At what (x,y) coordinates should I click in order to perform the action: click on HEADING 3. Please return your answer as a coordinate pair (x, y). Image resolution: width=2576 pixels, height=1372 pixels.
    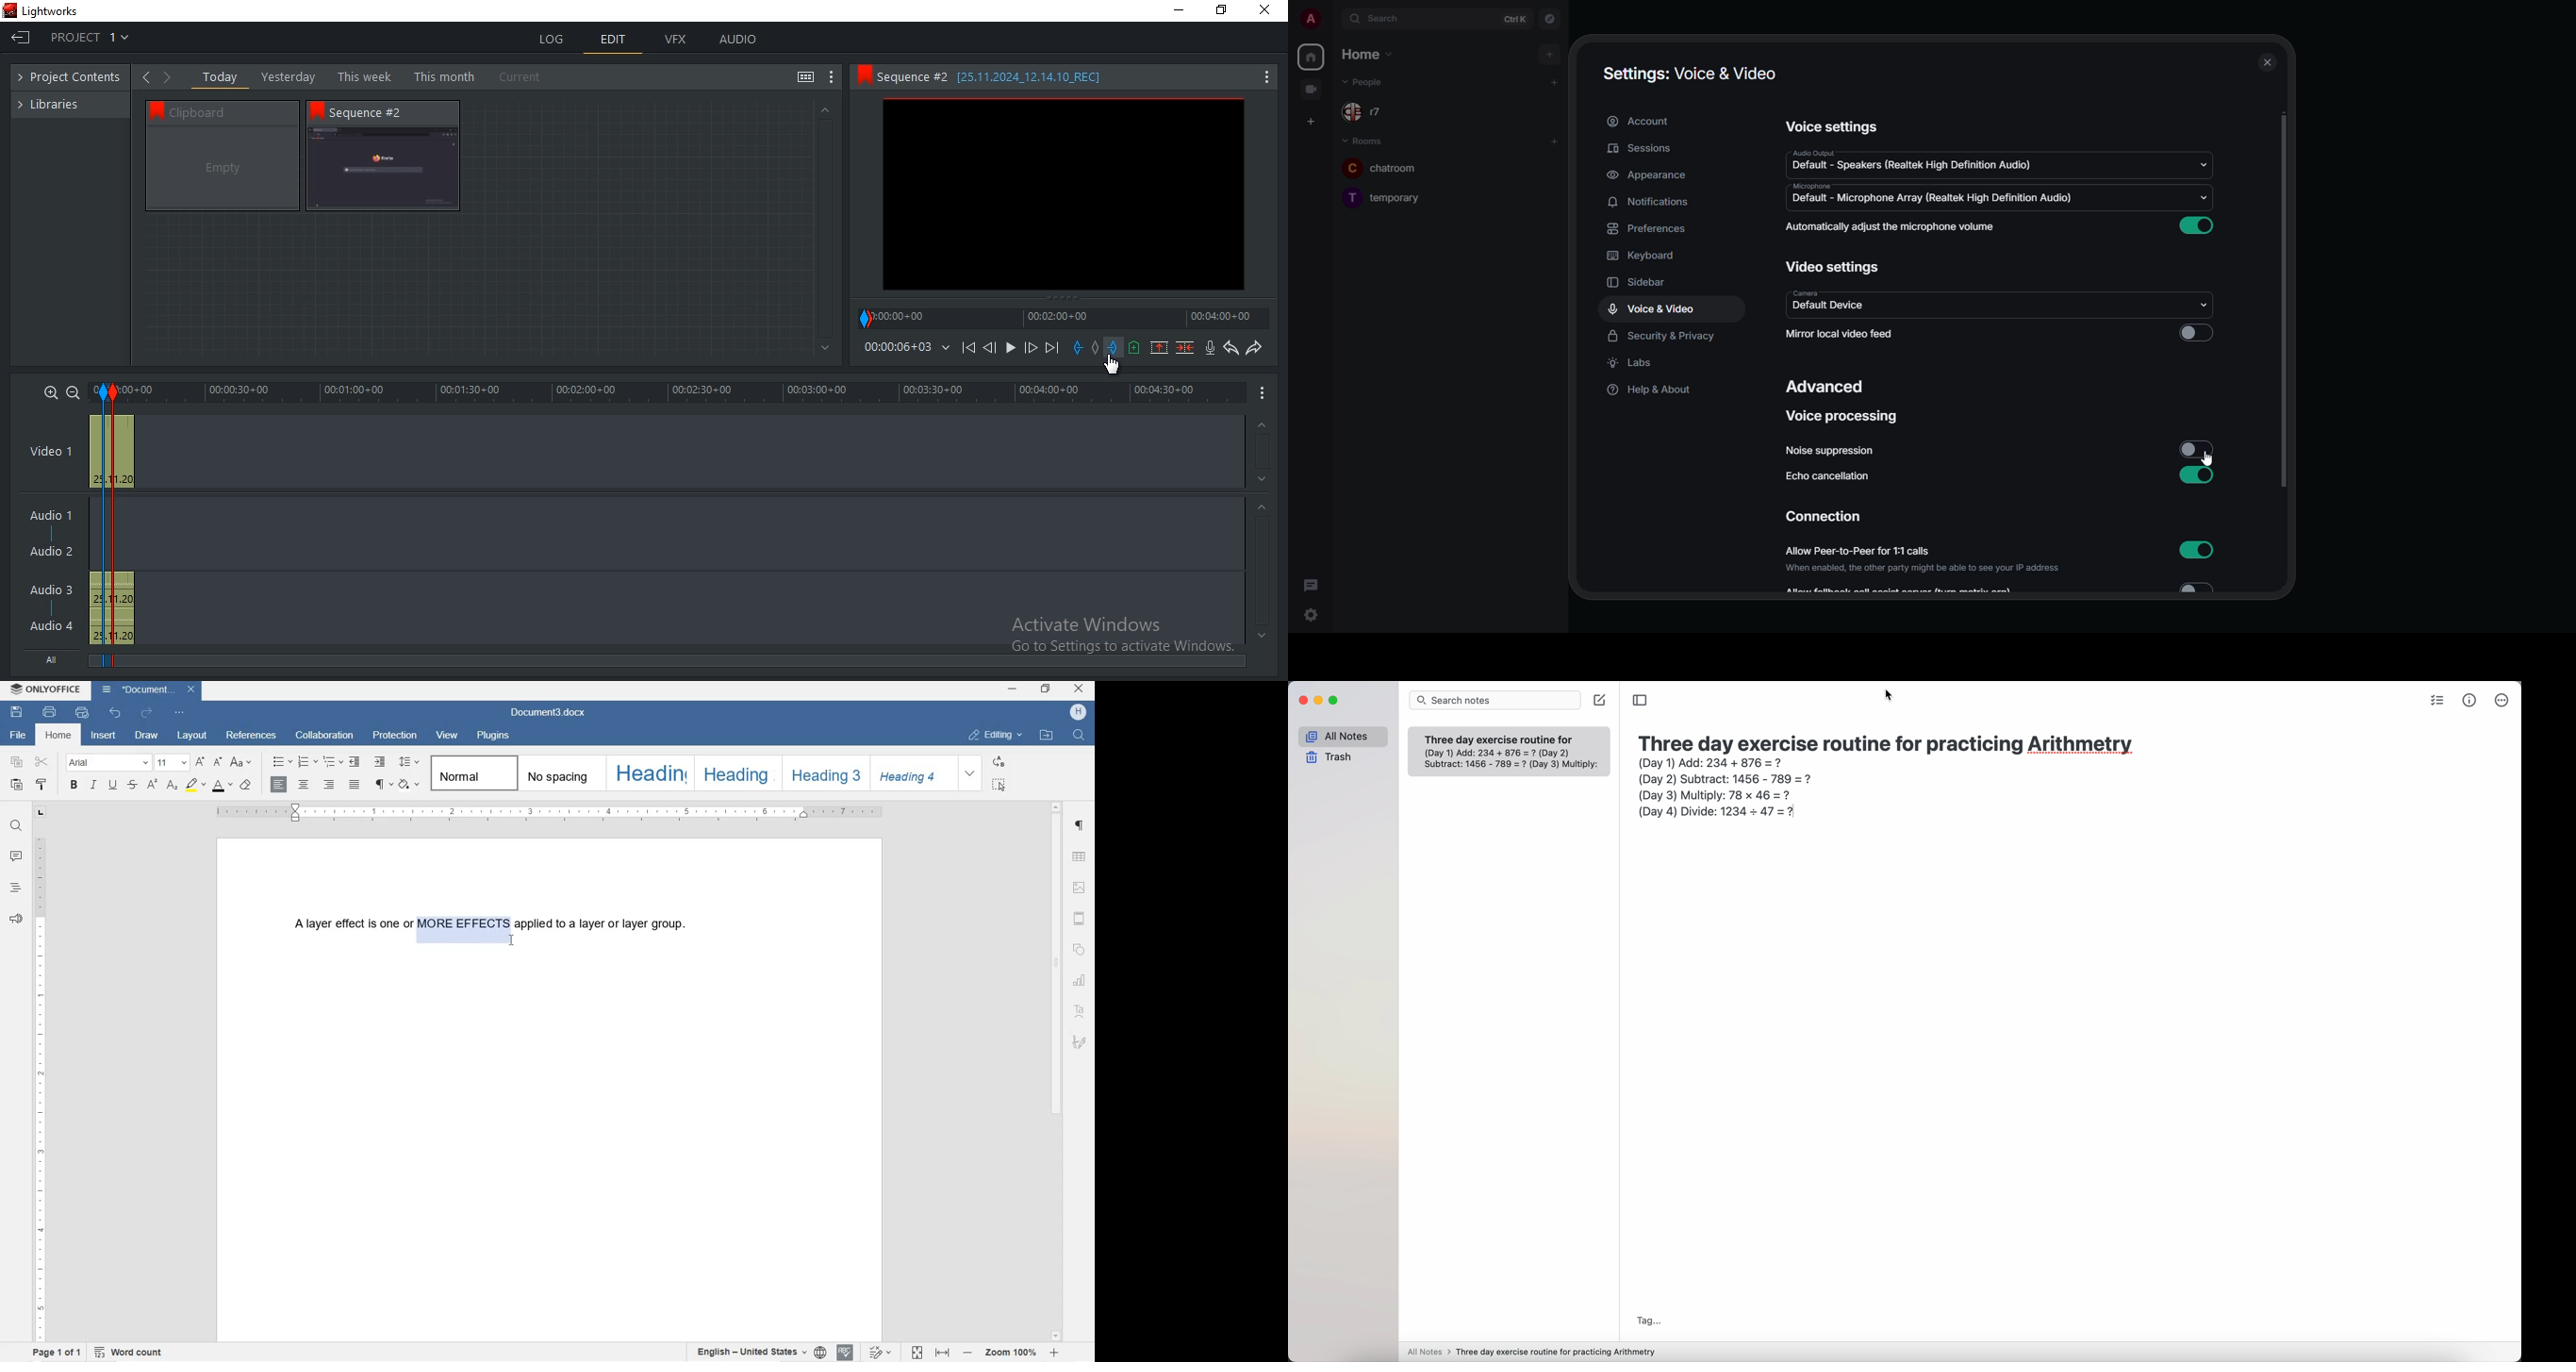
    Looking at the image, I should click on (825, 774).